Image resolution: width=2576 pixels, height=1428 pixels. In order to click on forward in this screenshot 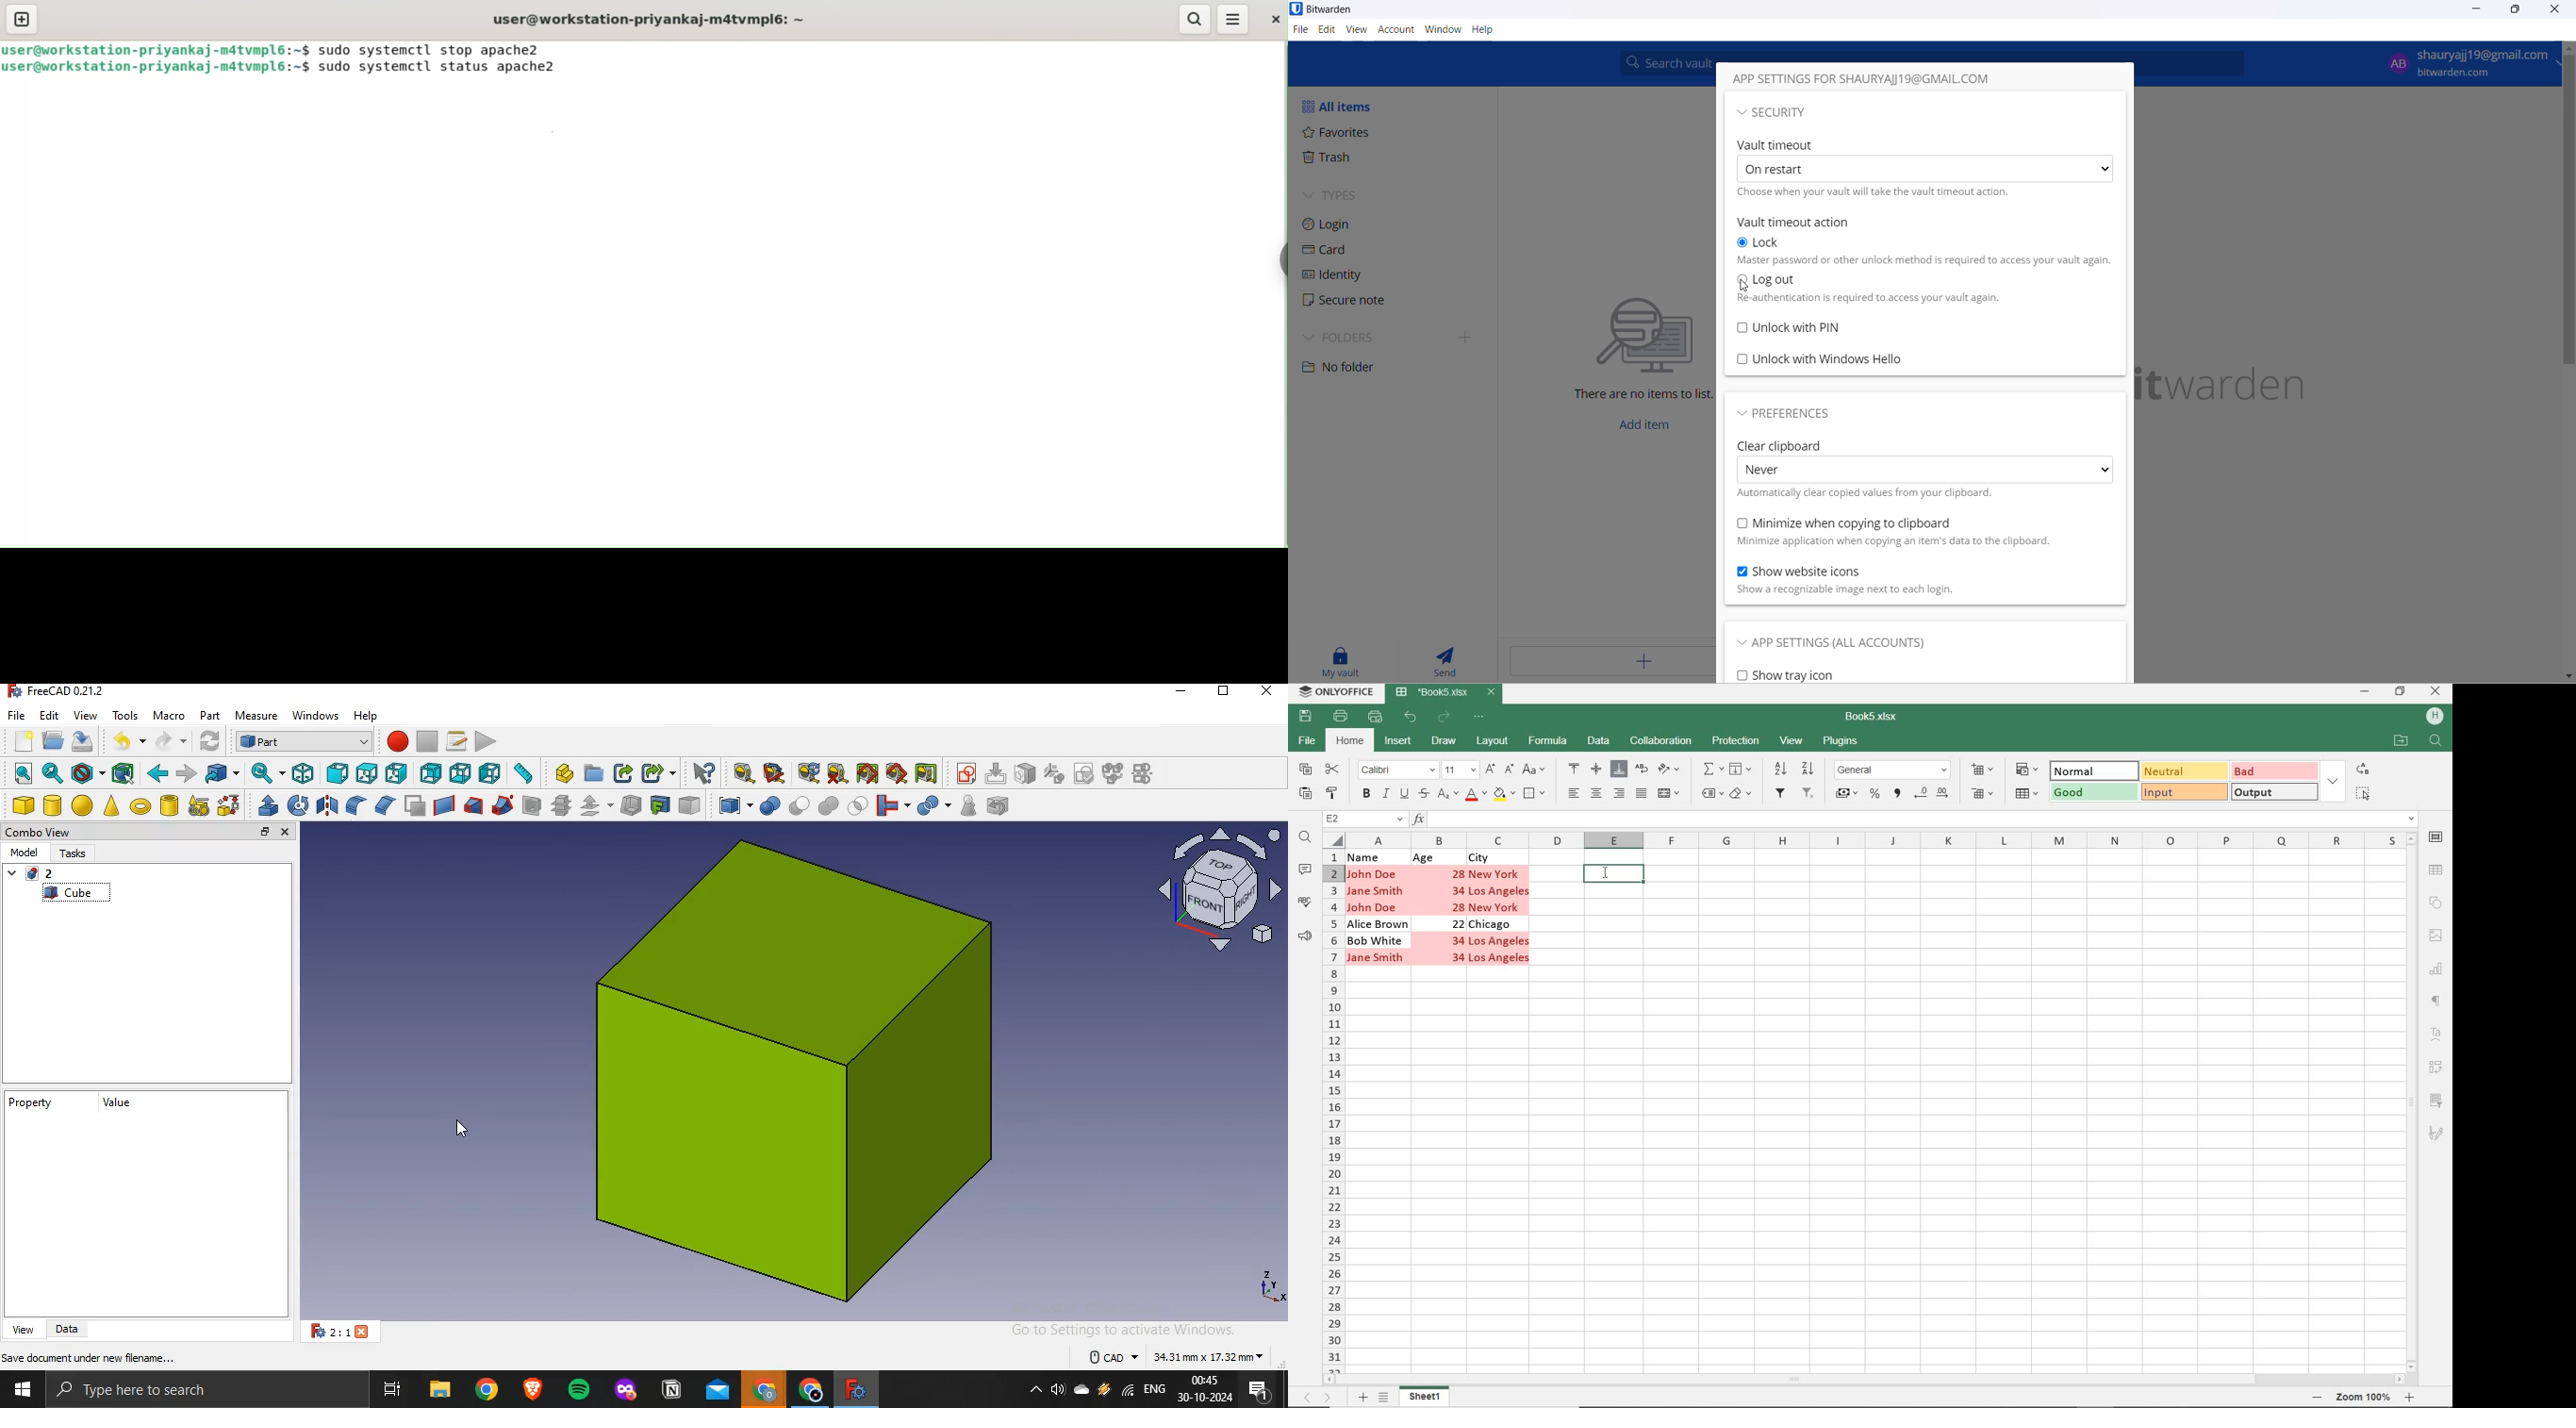, I will do `click(188, 771)`.